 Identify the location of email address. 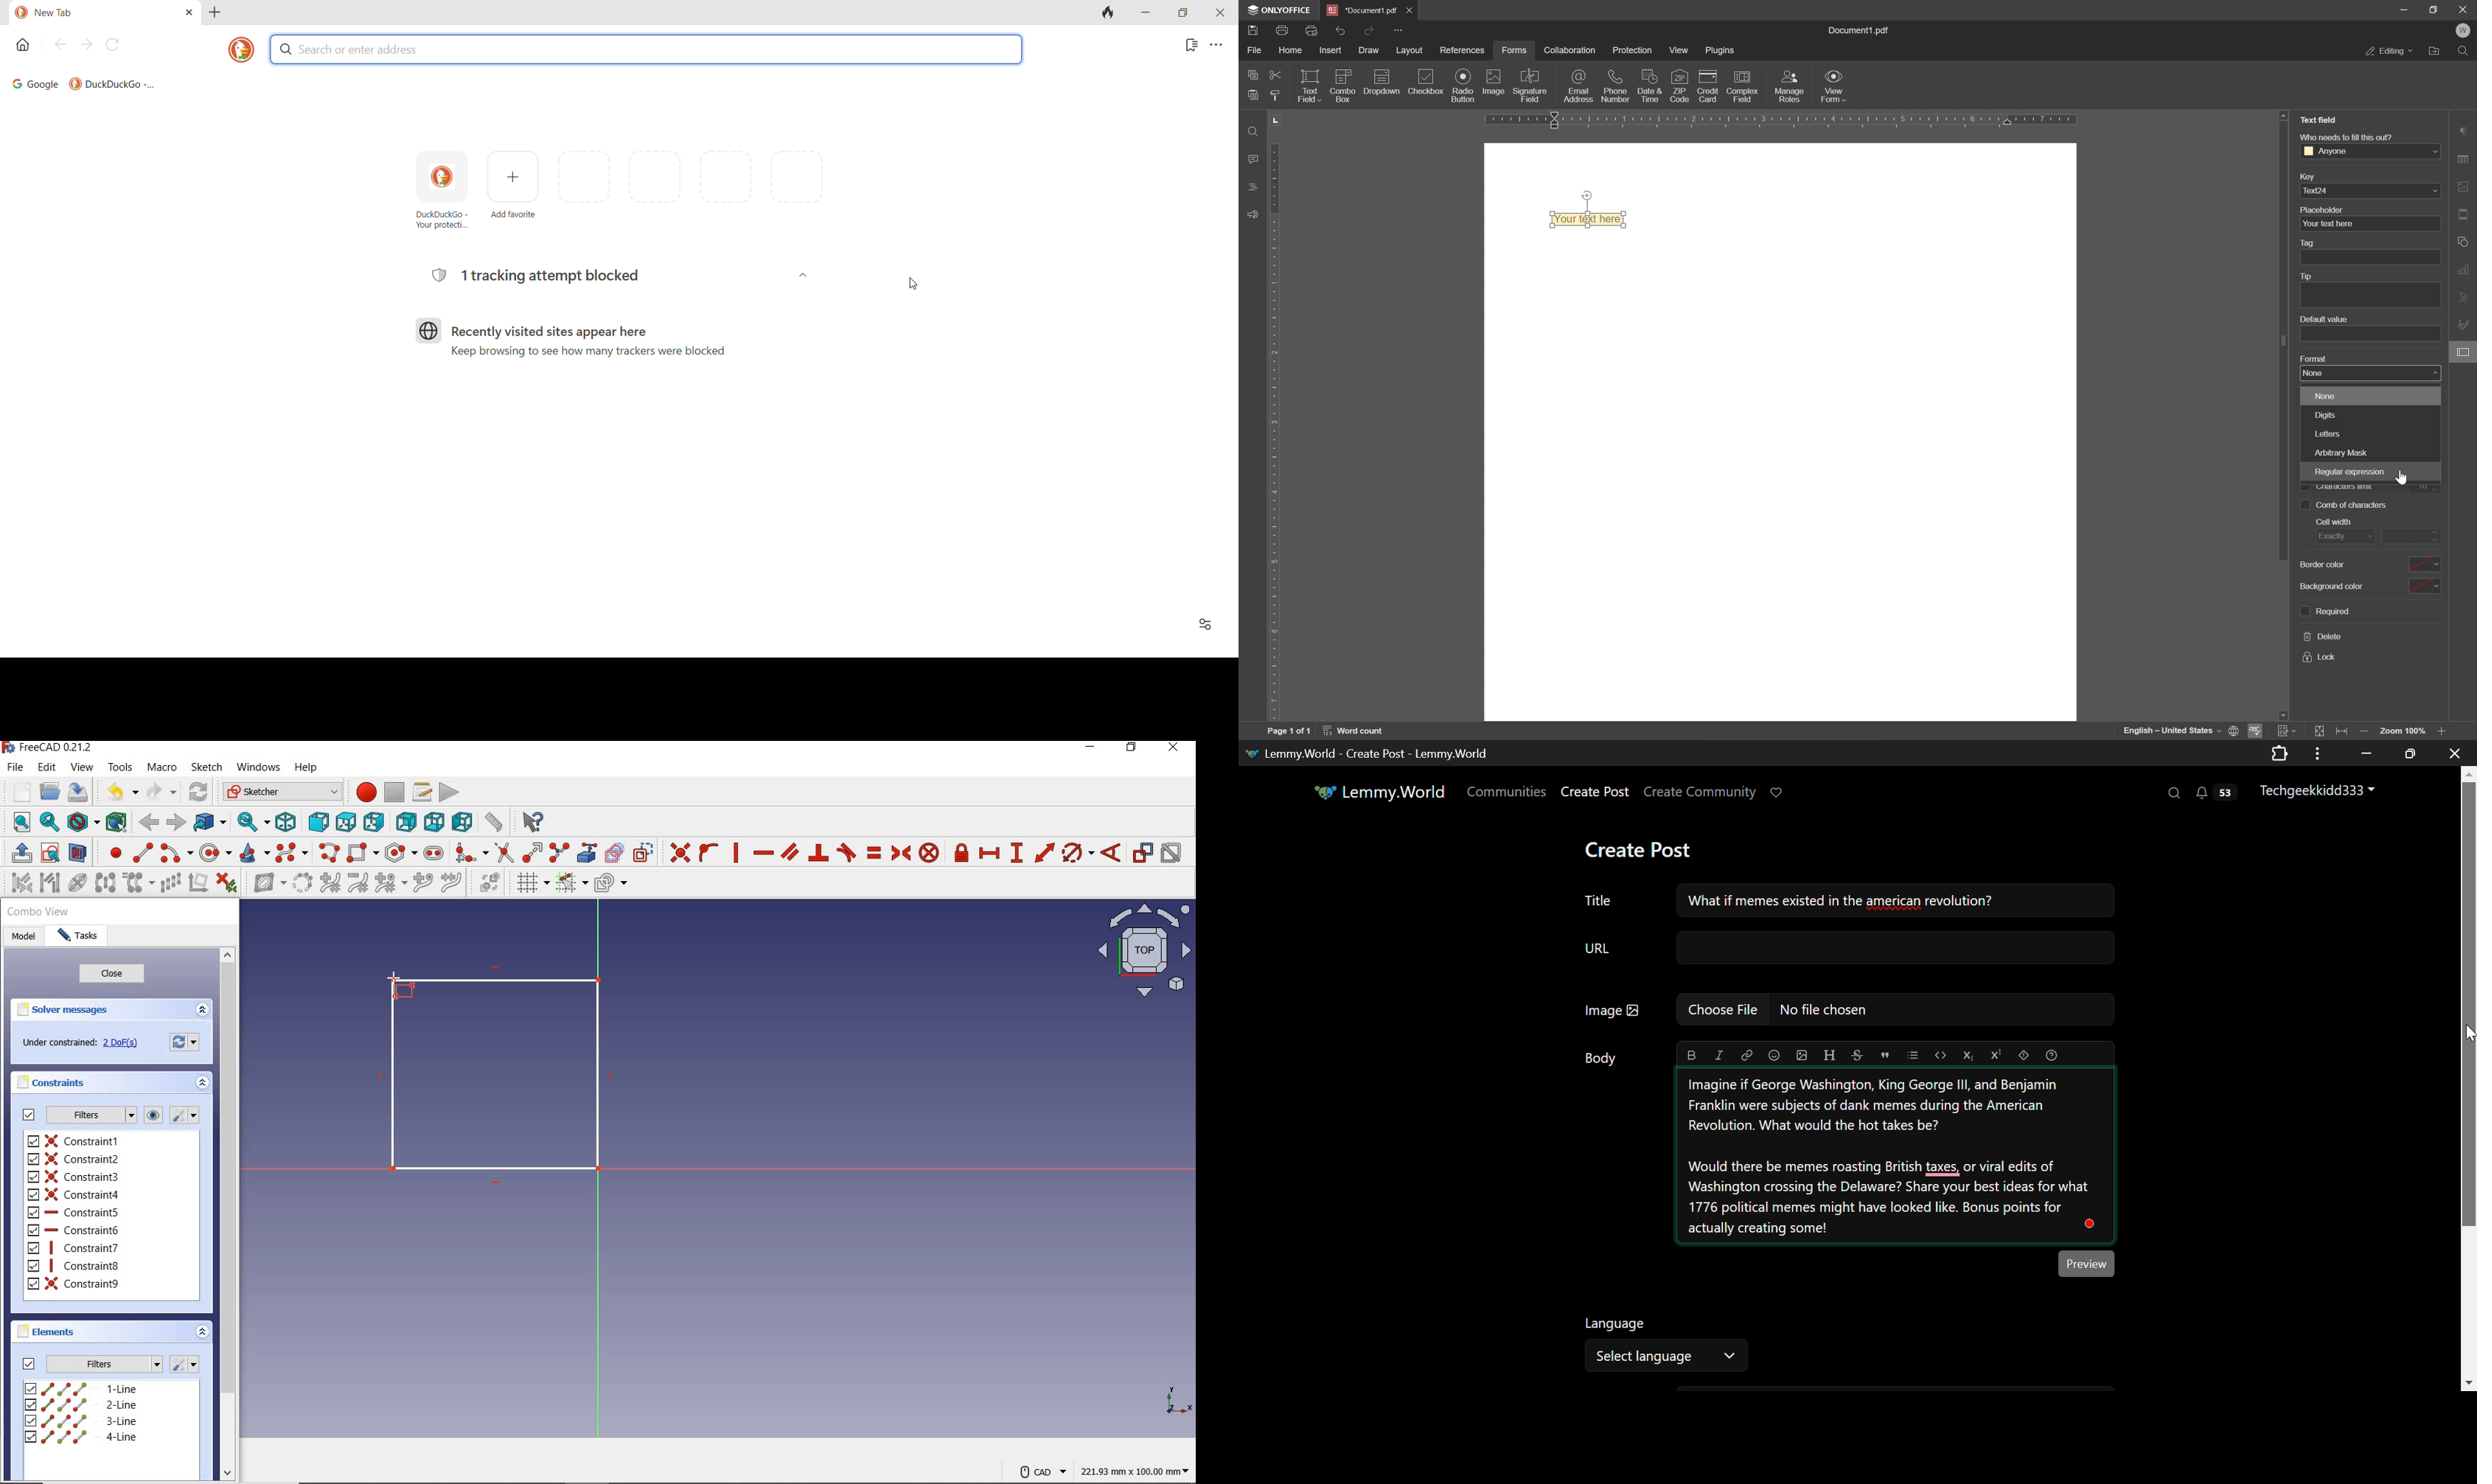
(1579, 86).